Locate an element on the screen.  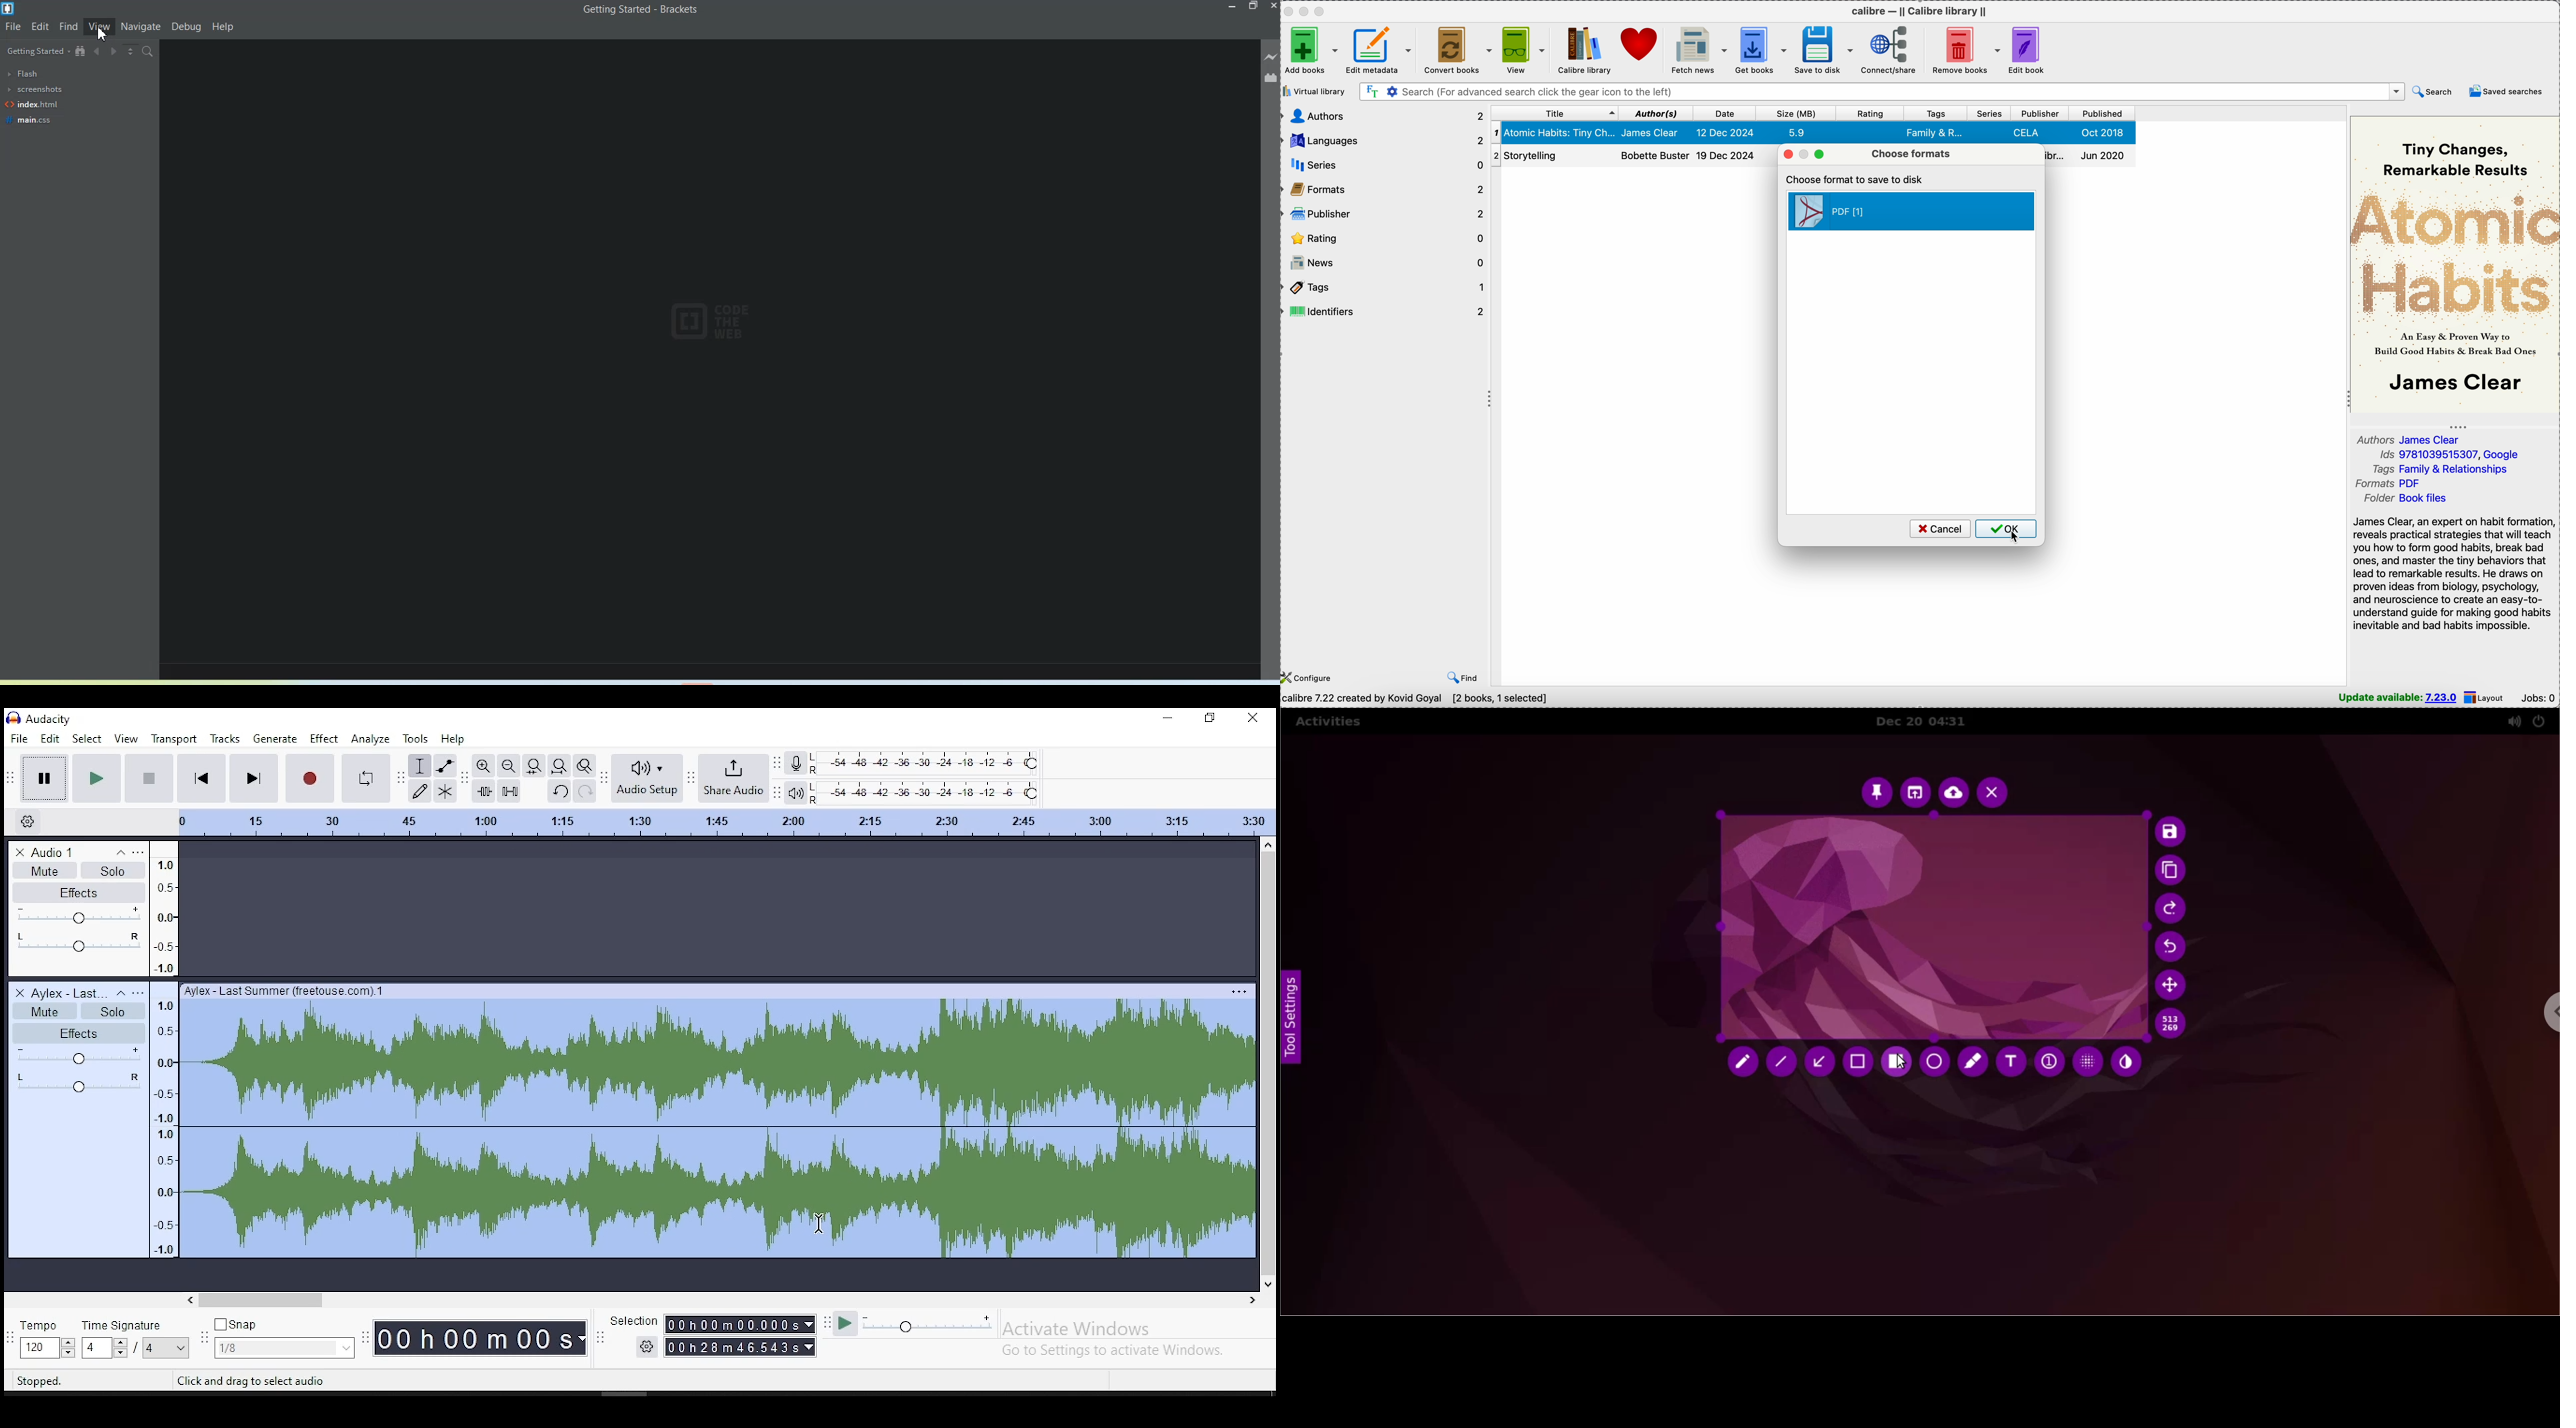
Code the Web is located at coordinates (714, 321).